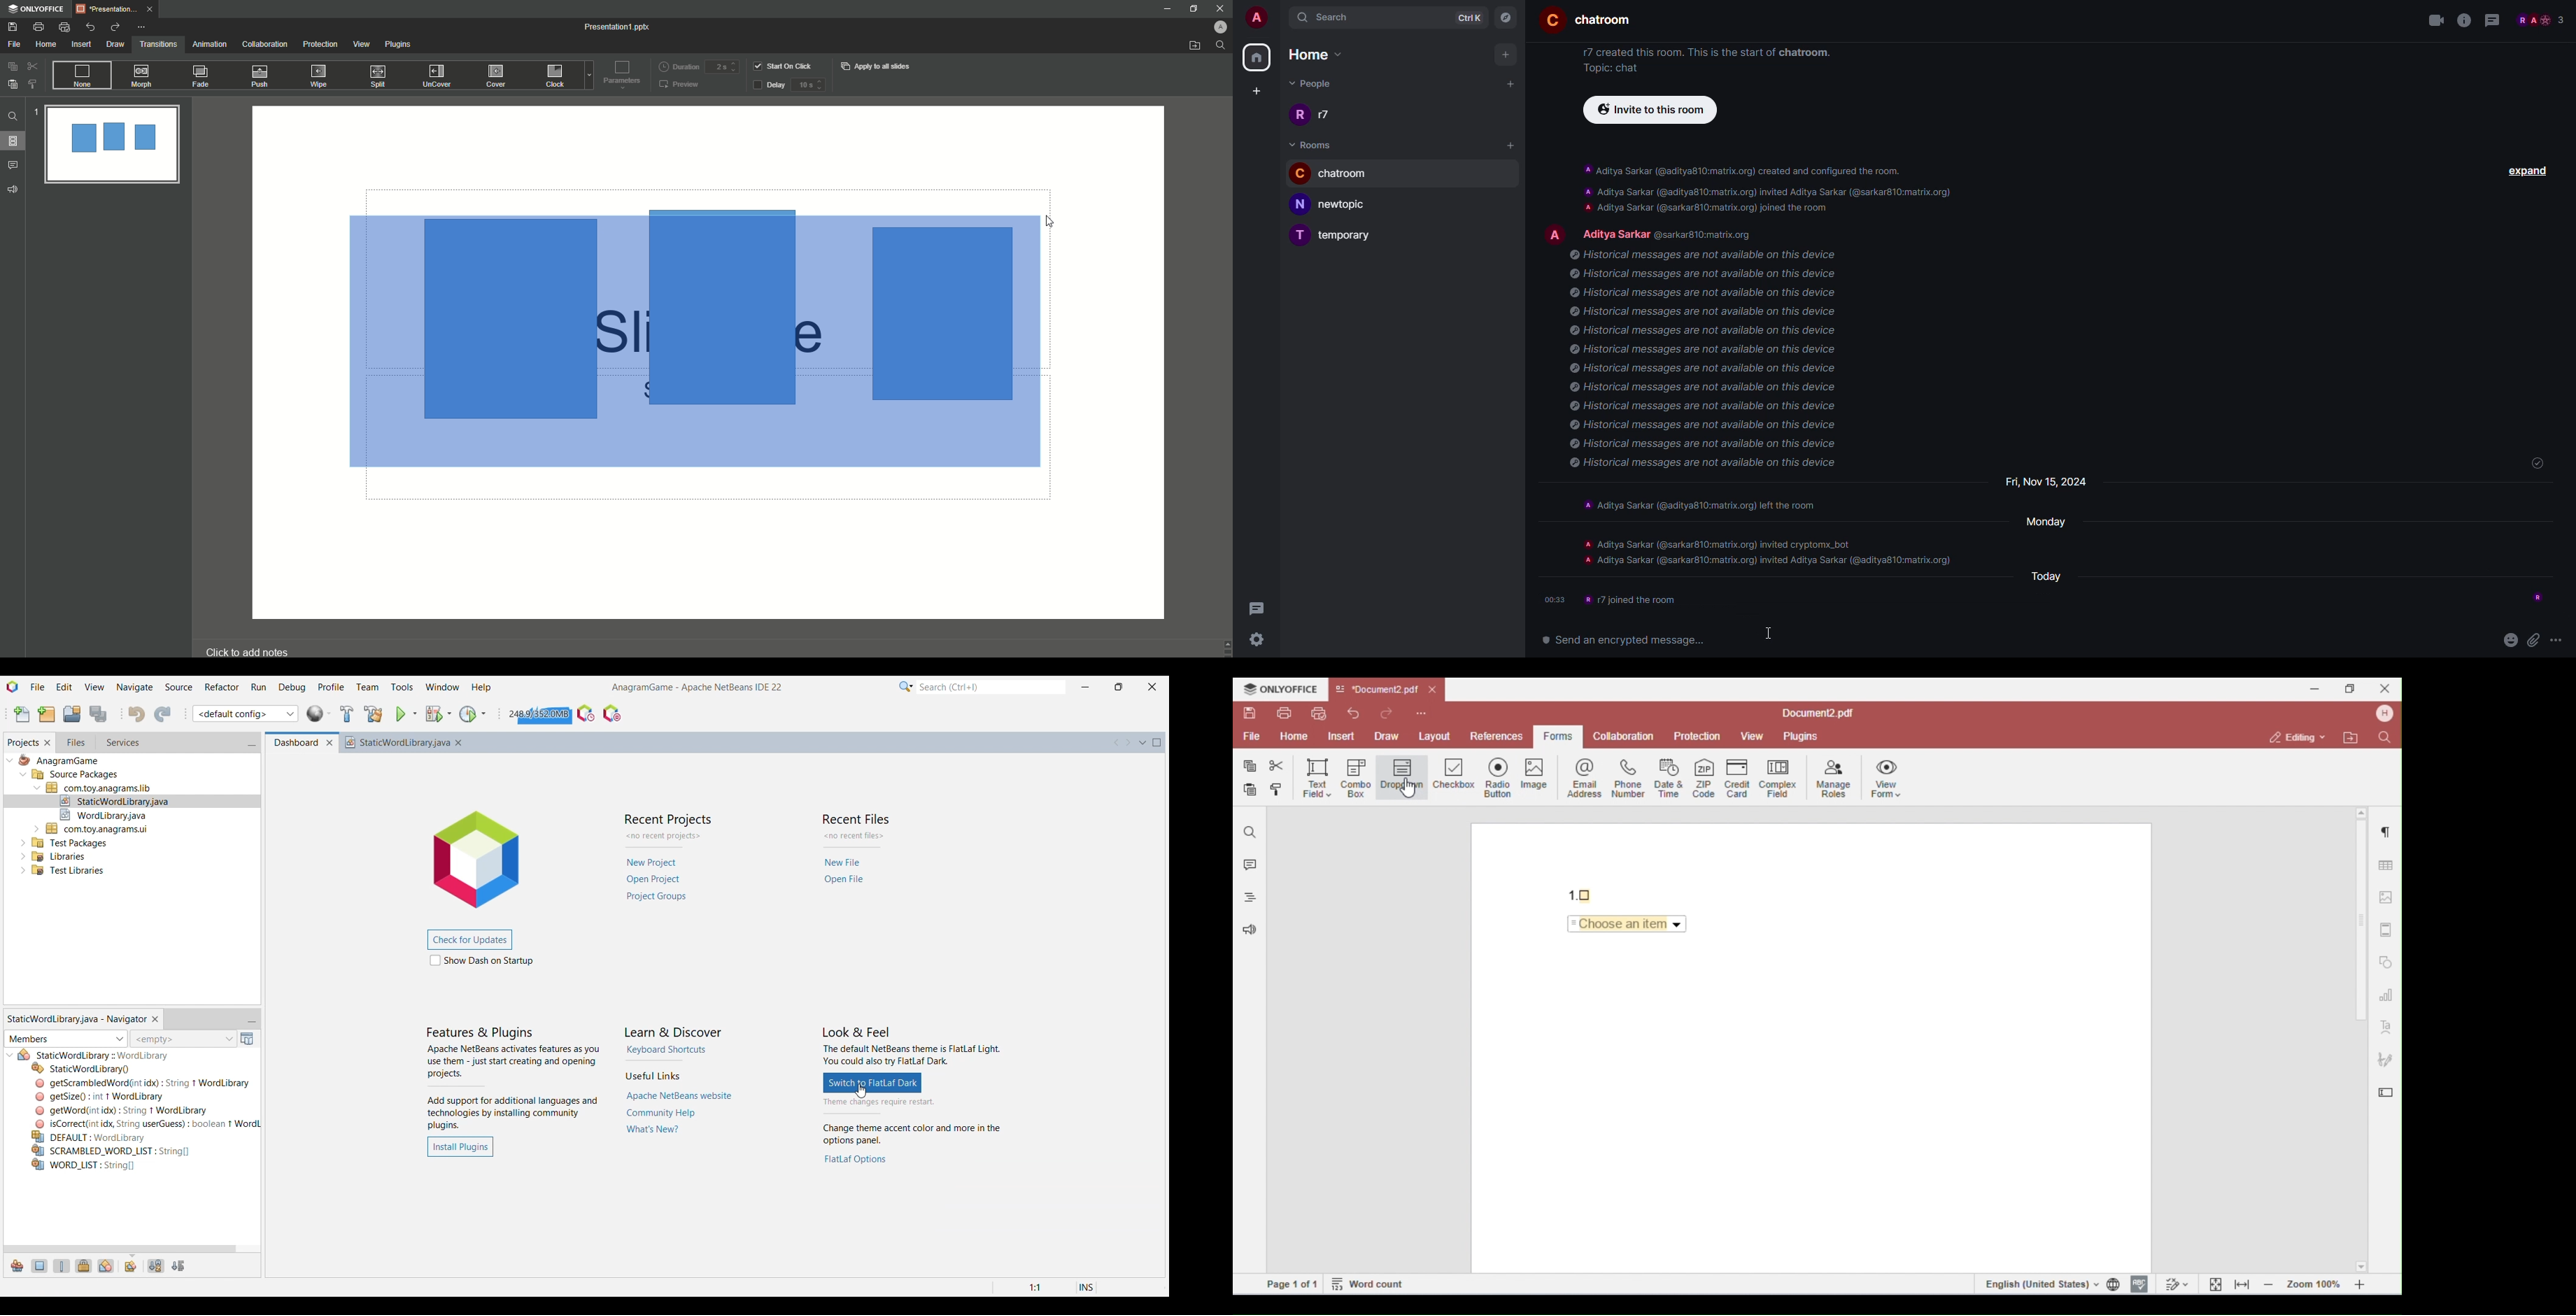 This screenshot has width=2576, height=1316. Describe the element at coordinates (265, 45) in the screenshot. I see `Collaboration` at that location.